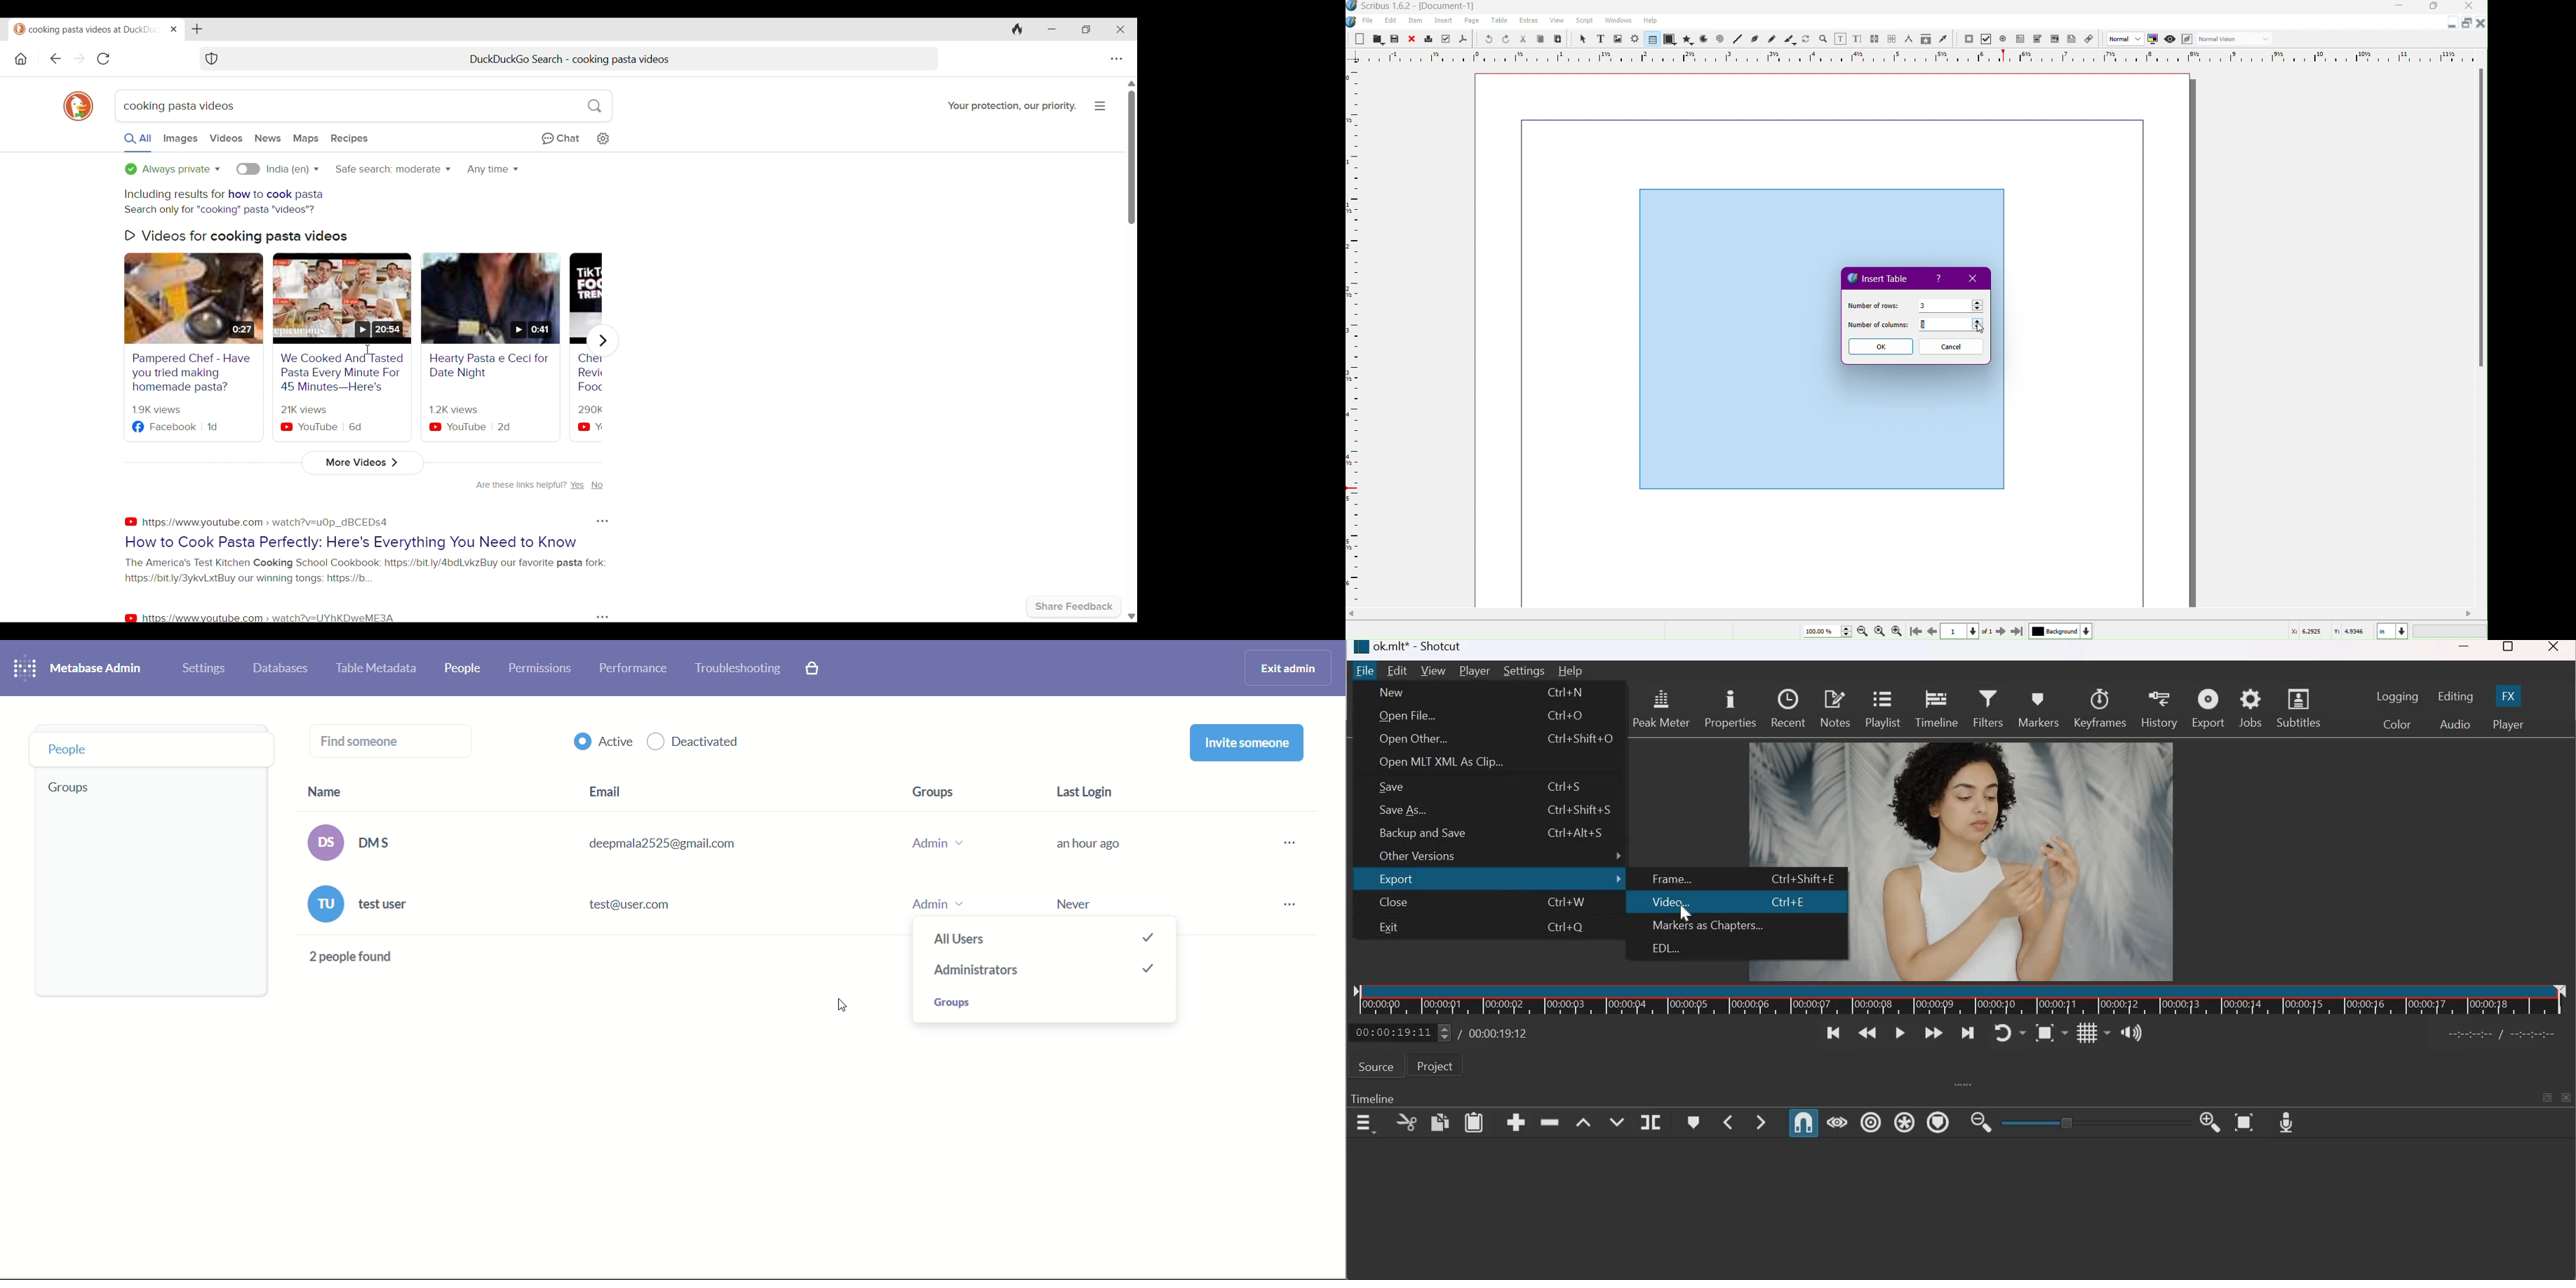 Image resolution: width=2576 pixels, height=1288 pixels. Describe the element at coordinates (1772, 39) in the screenshot. I see `Freehand Line` at that location.